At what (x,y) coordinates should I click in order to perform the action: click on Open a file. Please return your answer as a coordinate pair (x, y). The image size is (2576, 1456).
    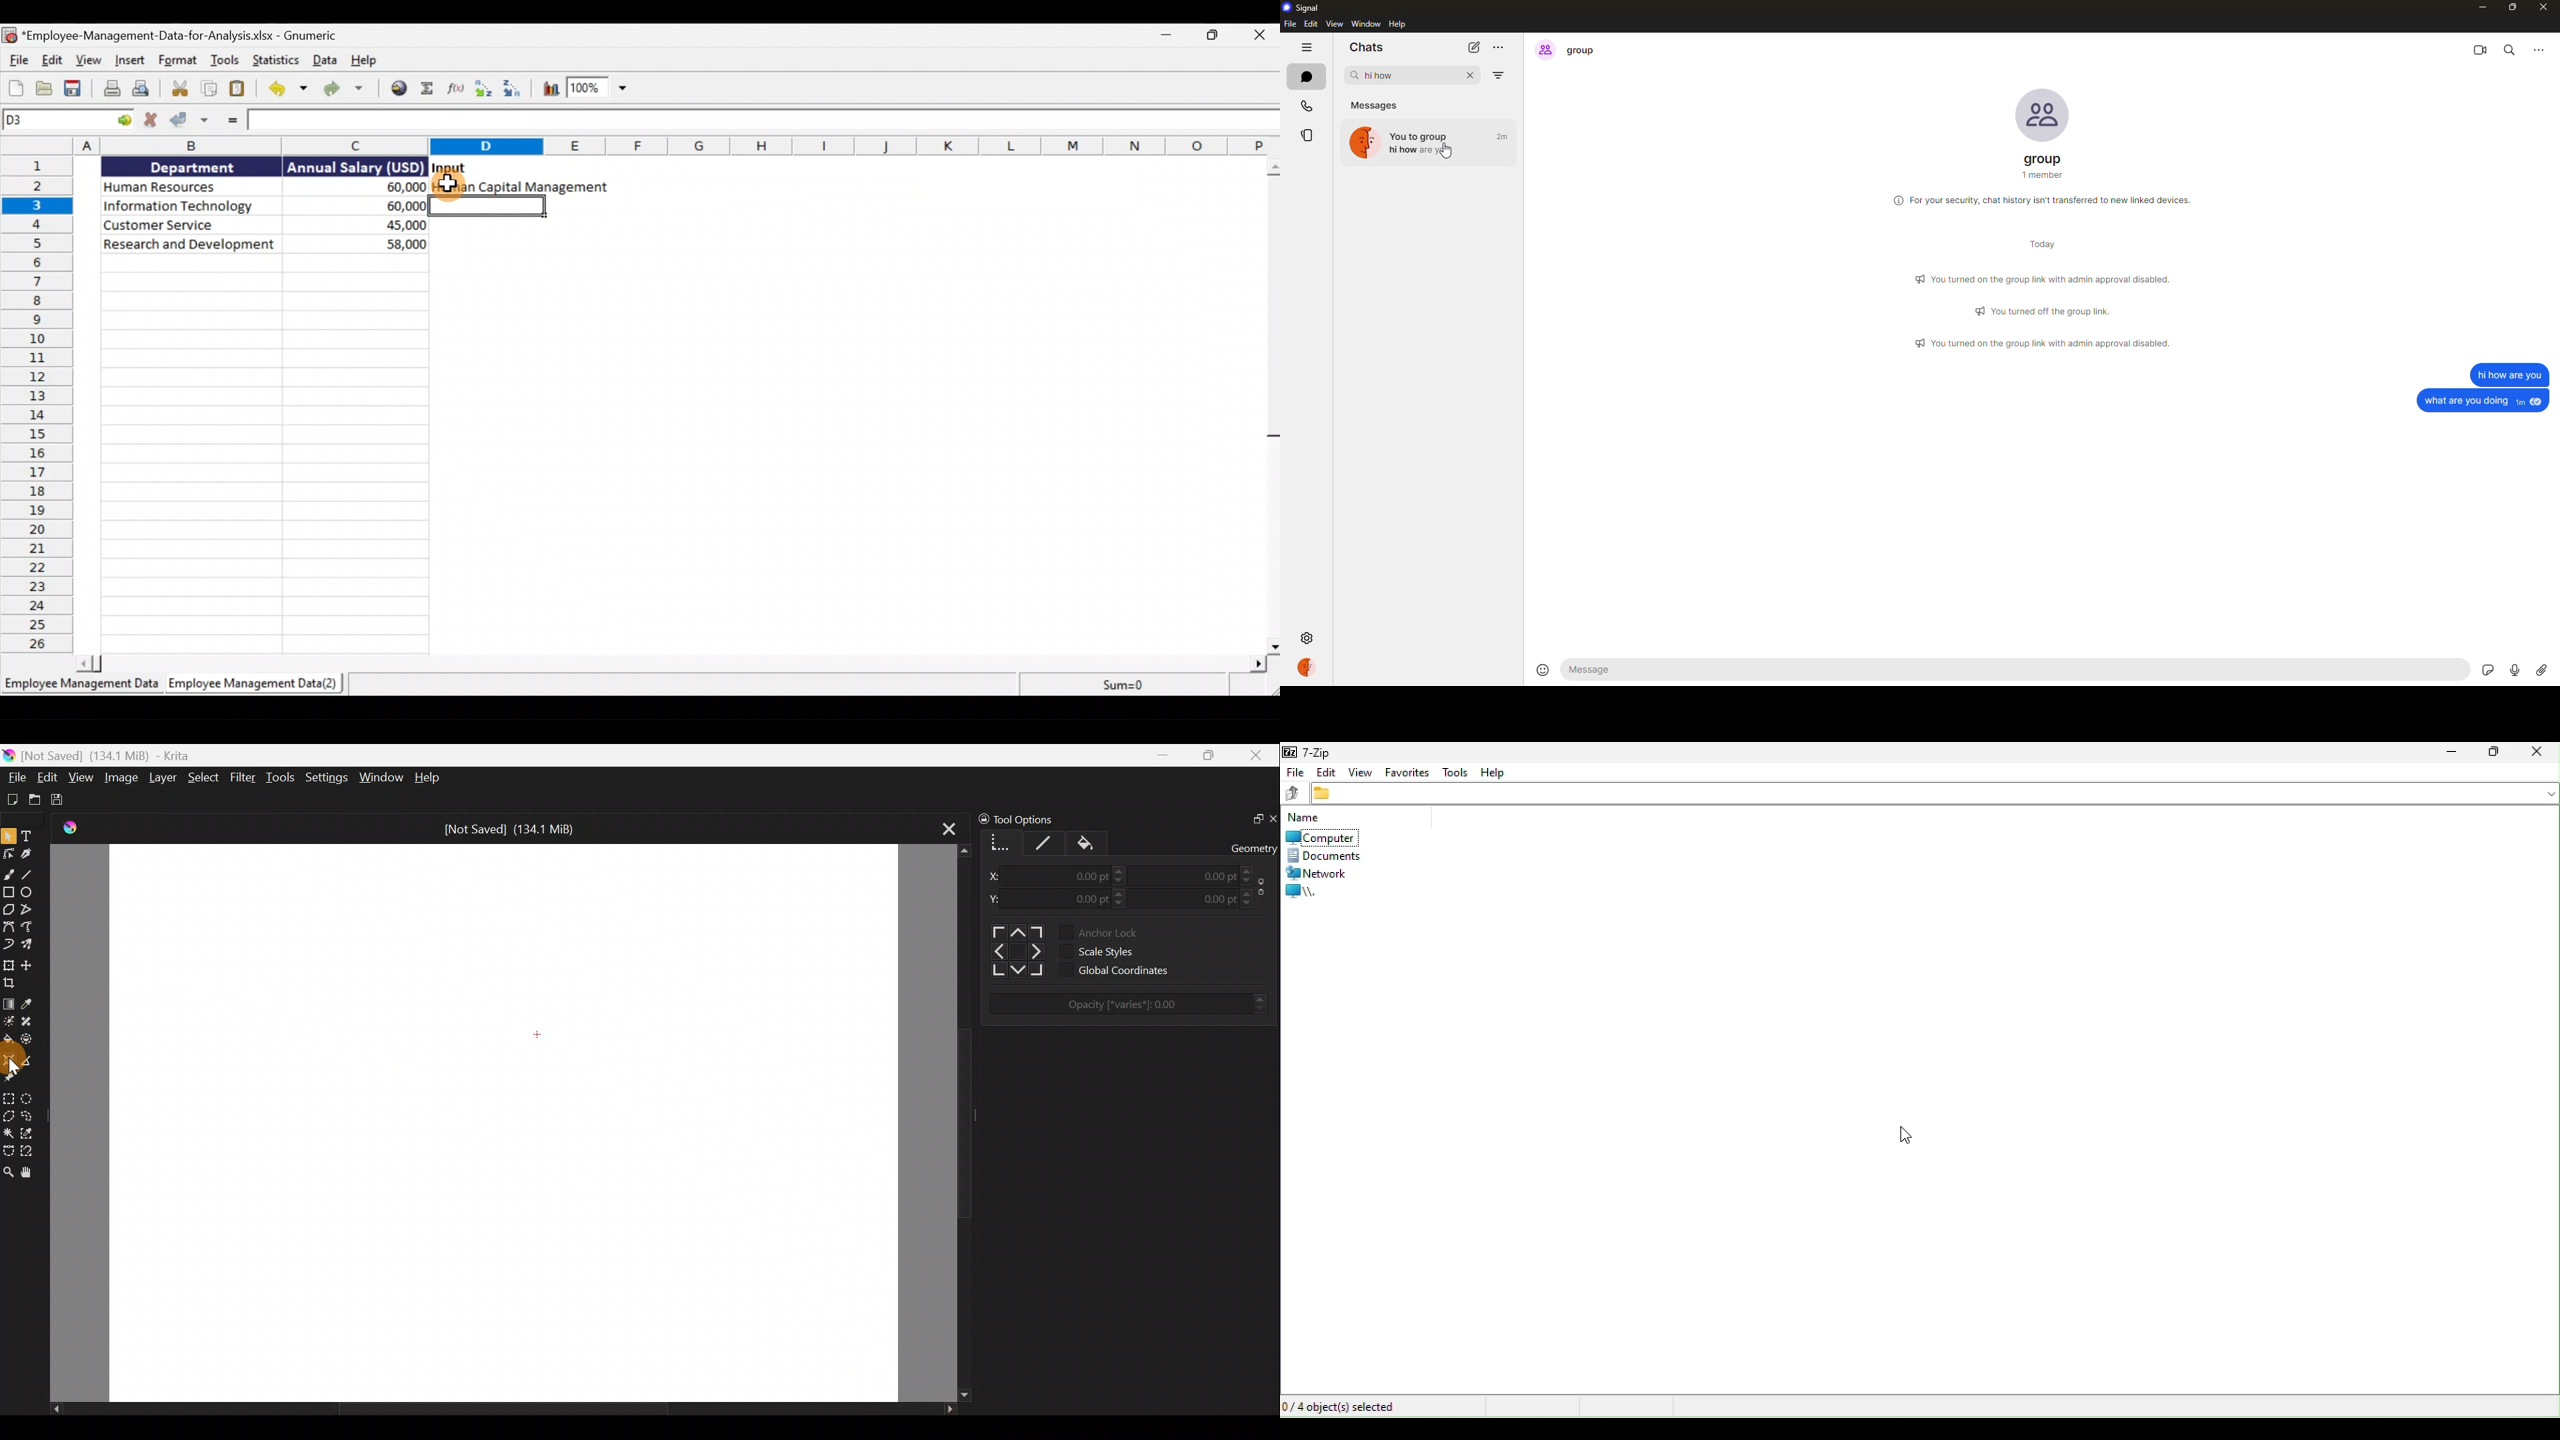
    Looking at the image, I should click on (42, 89).